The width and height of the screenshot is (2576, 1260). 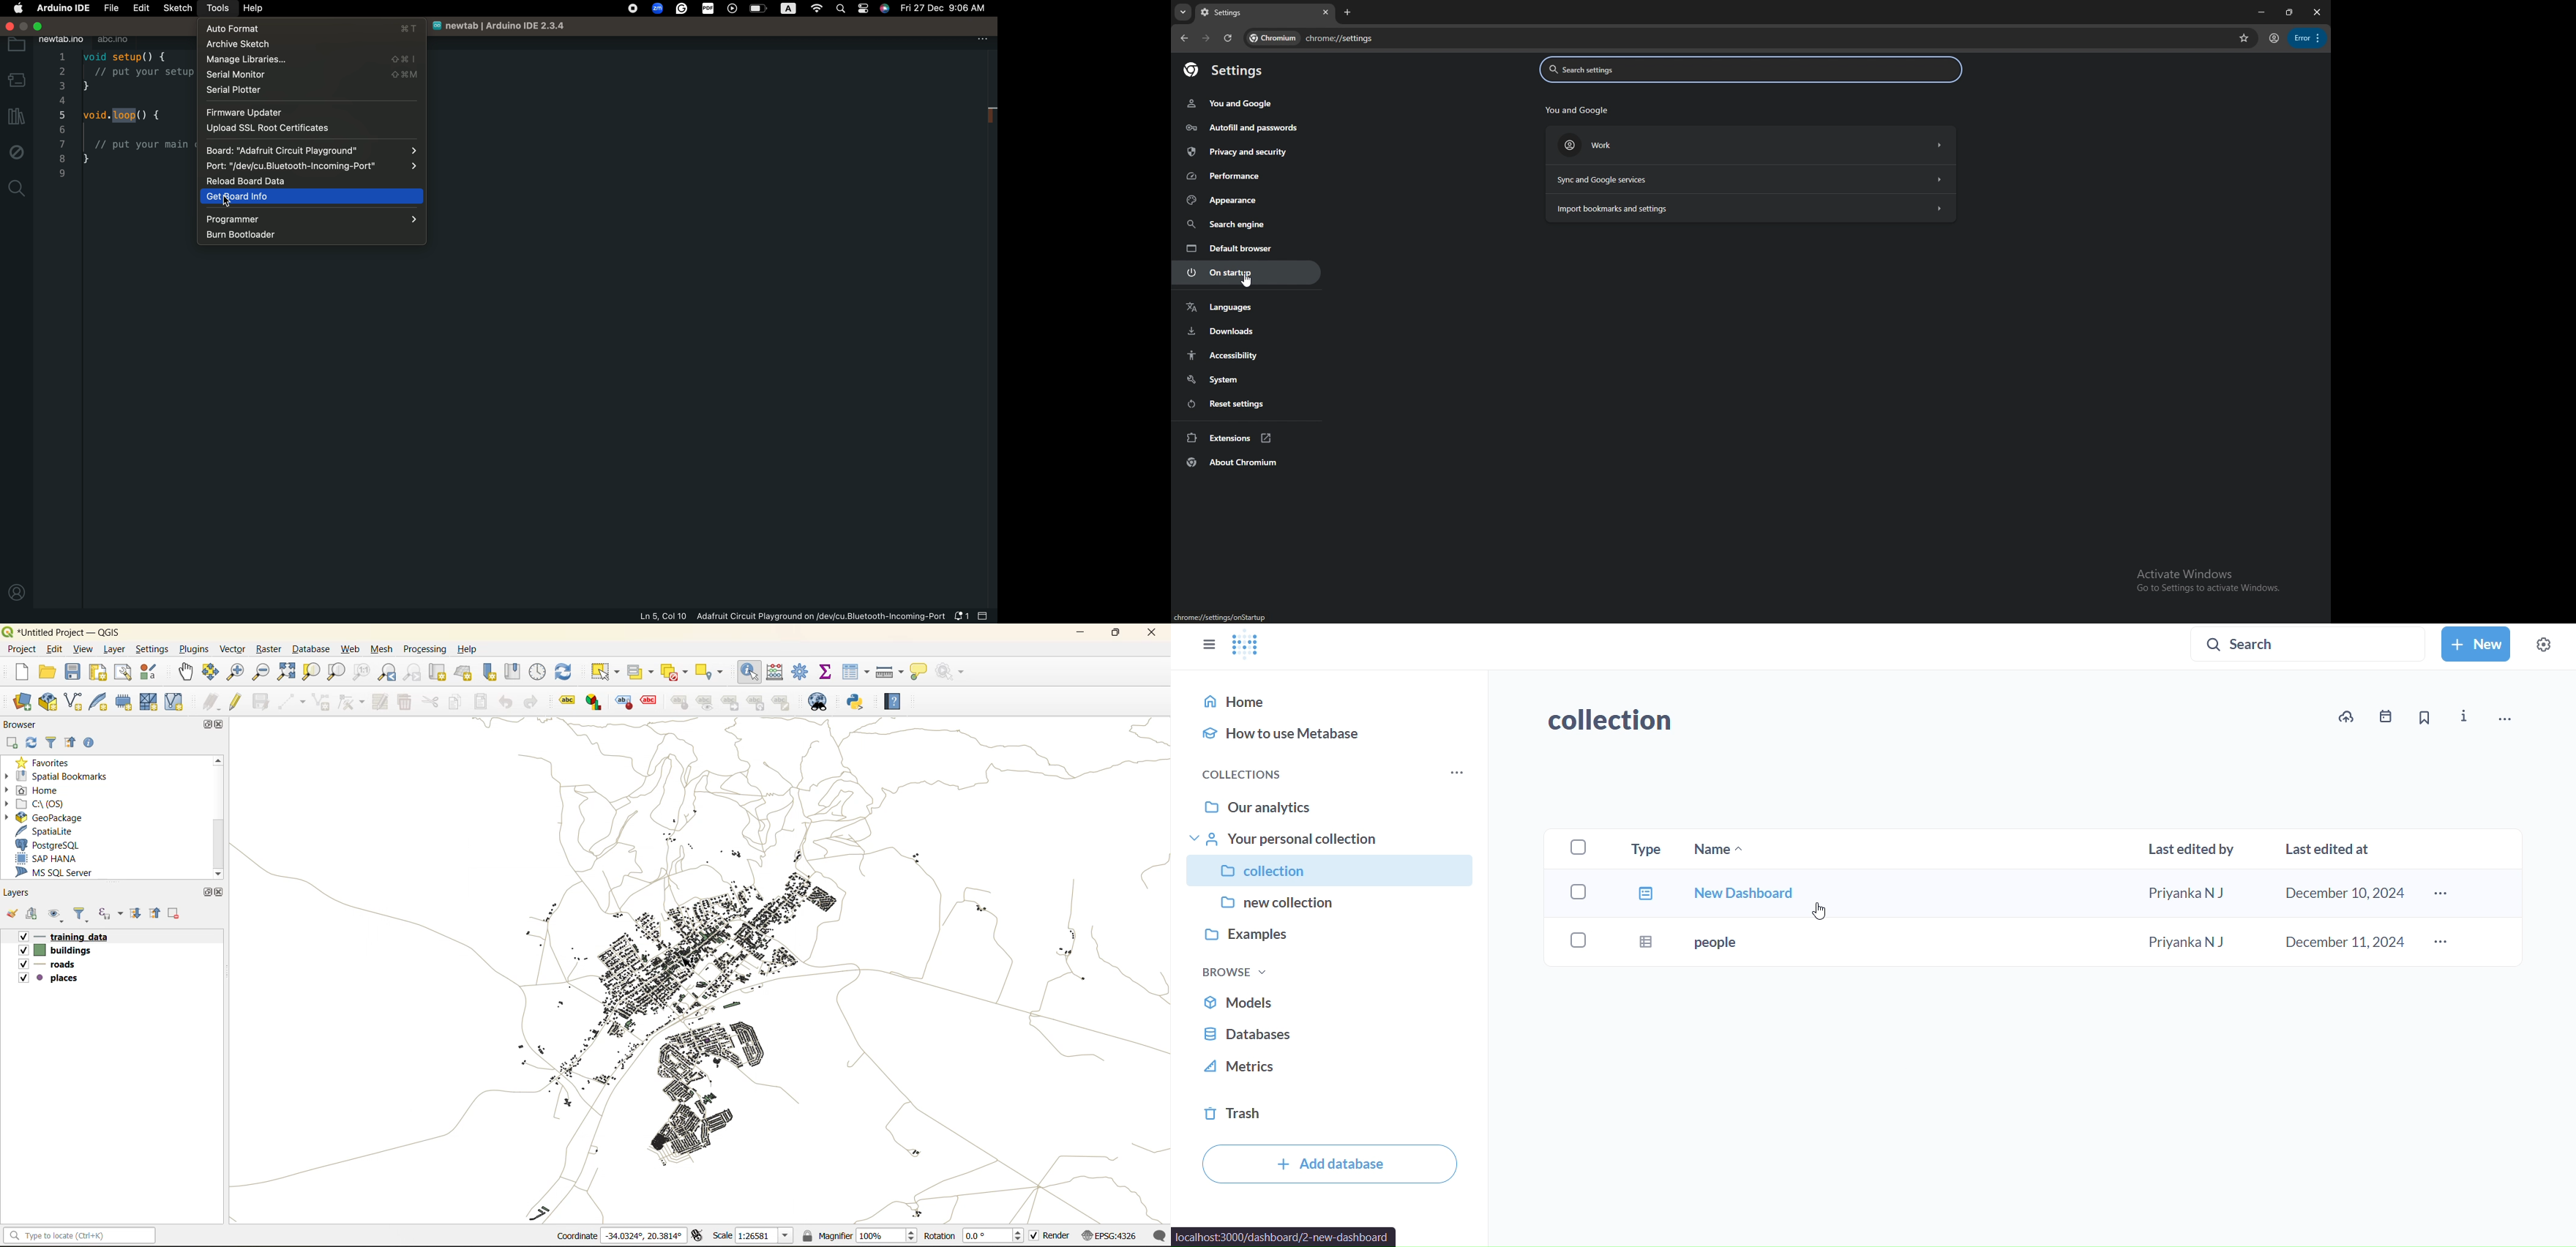 What do you see at coordinates (713, 672) in the screenshot?
I see `select location` at bounding box center [713, 672].